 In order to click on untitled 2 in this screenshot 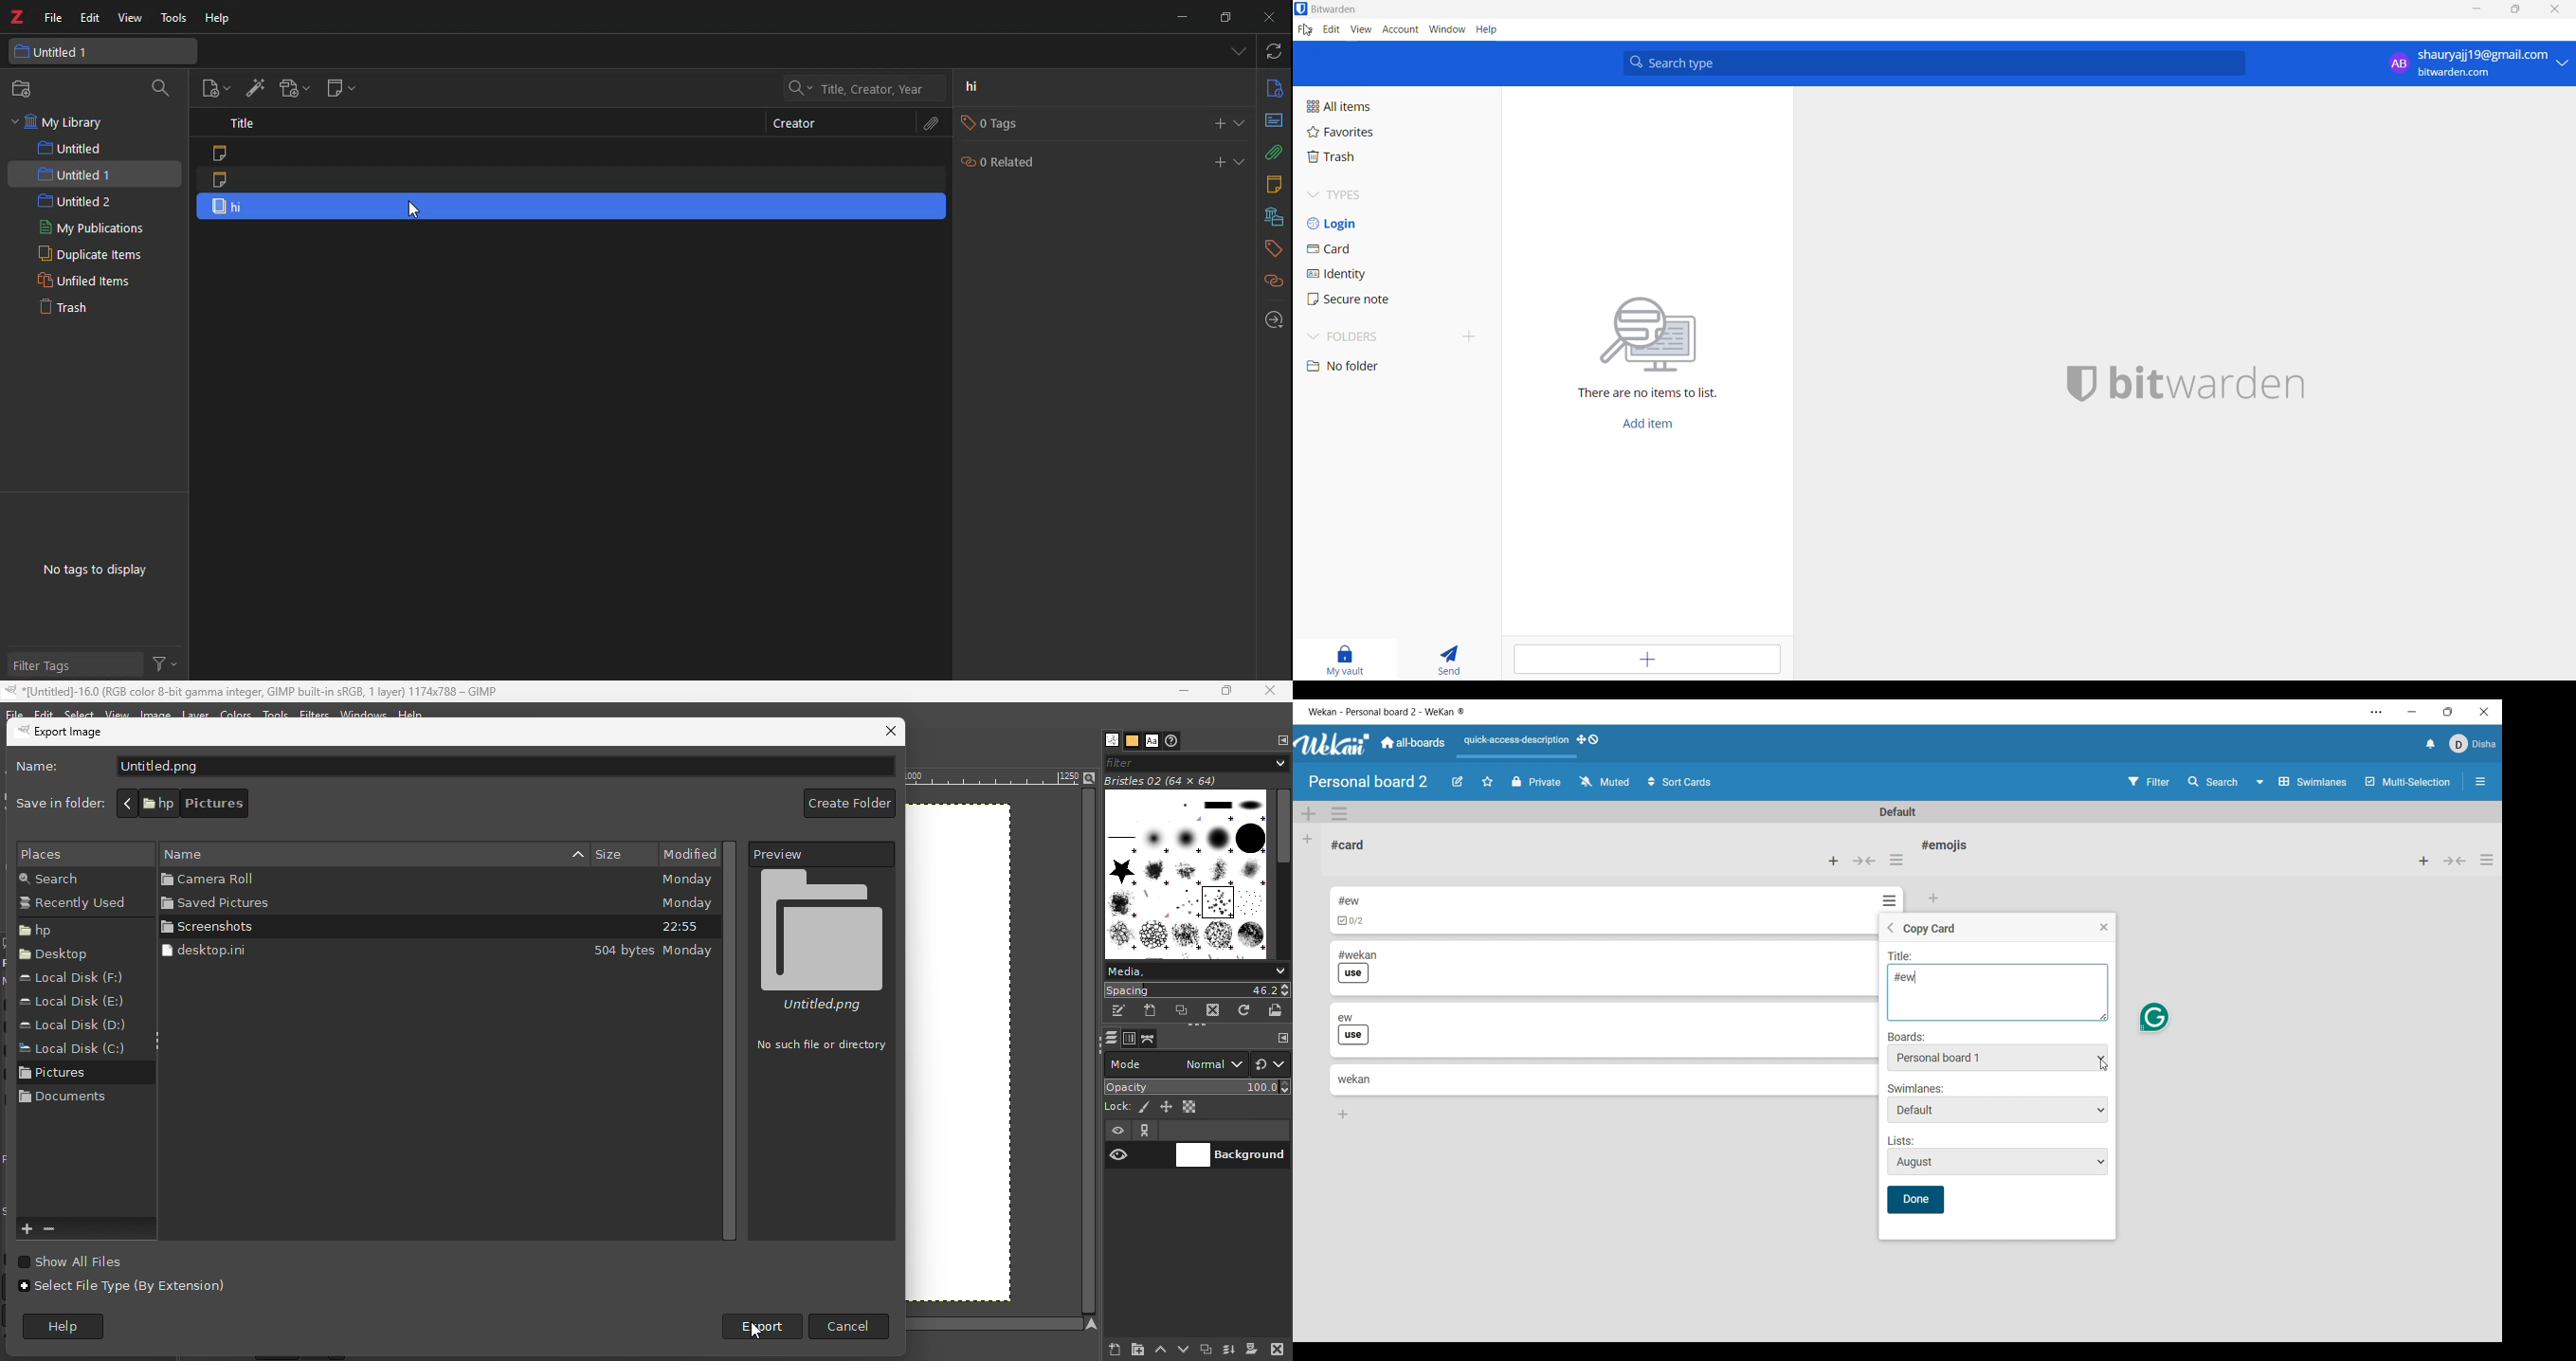, I will do `click(74, 201)`.